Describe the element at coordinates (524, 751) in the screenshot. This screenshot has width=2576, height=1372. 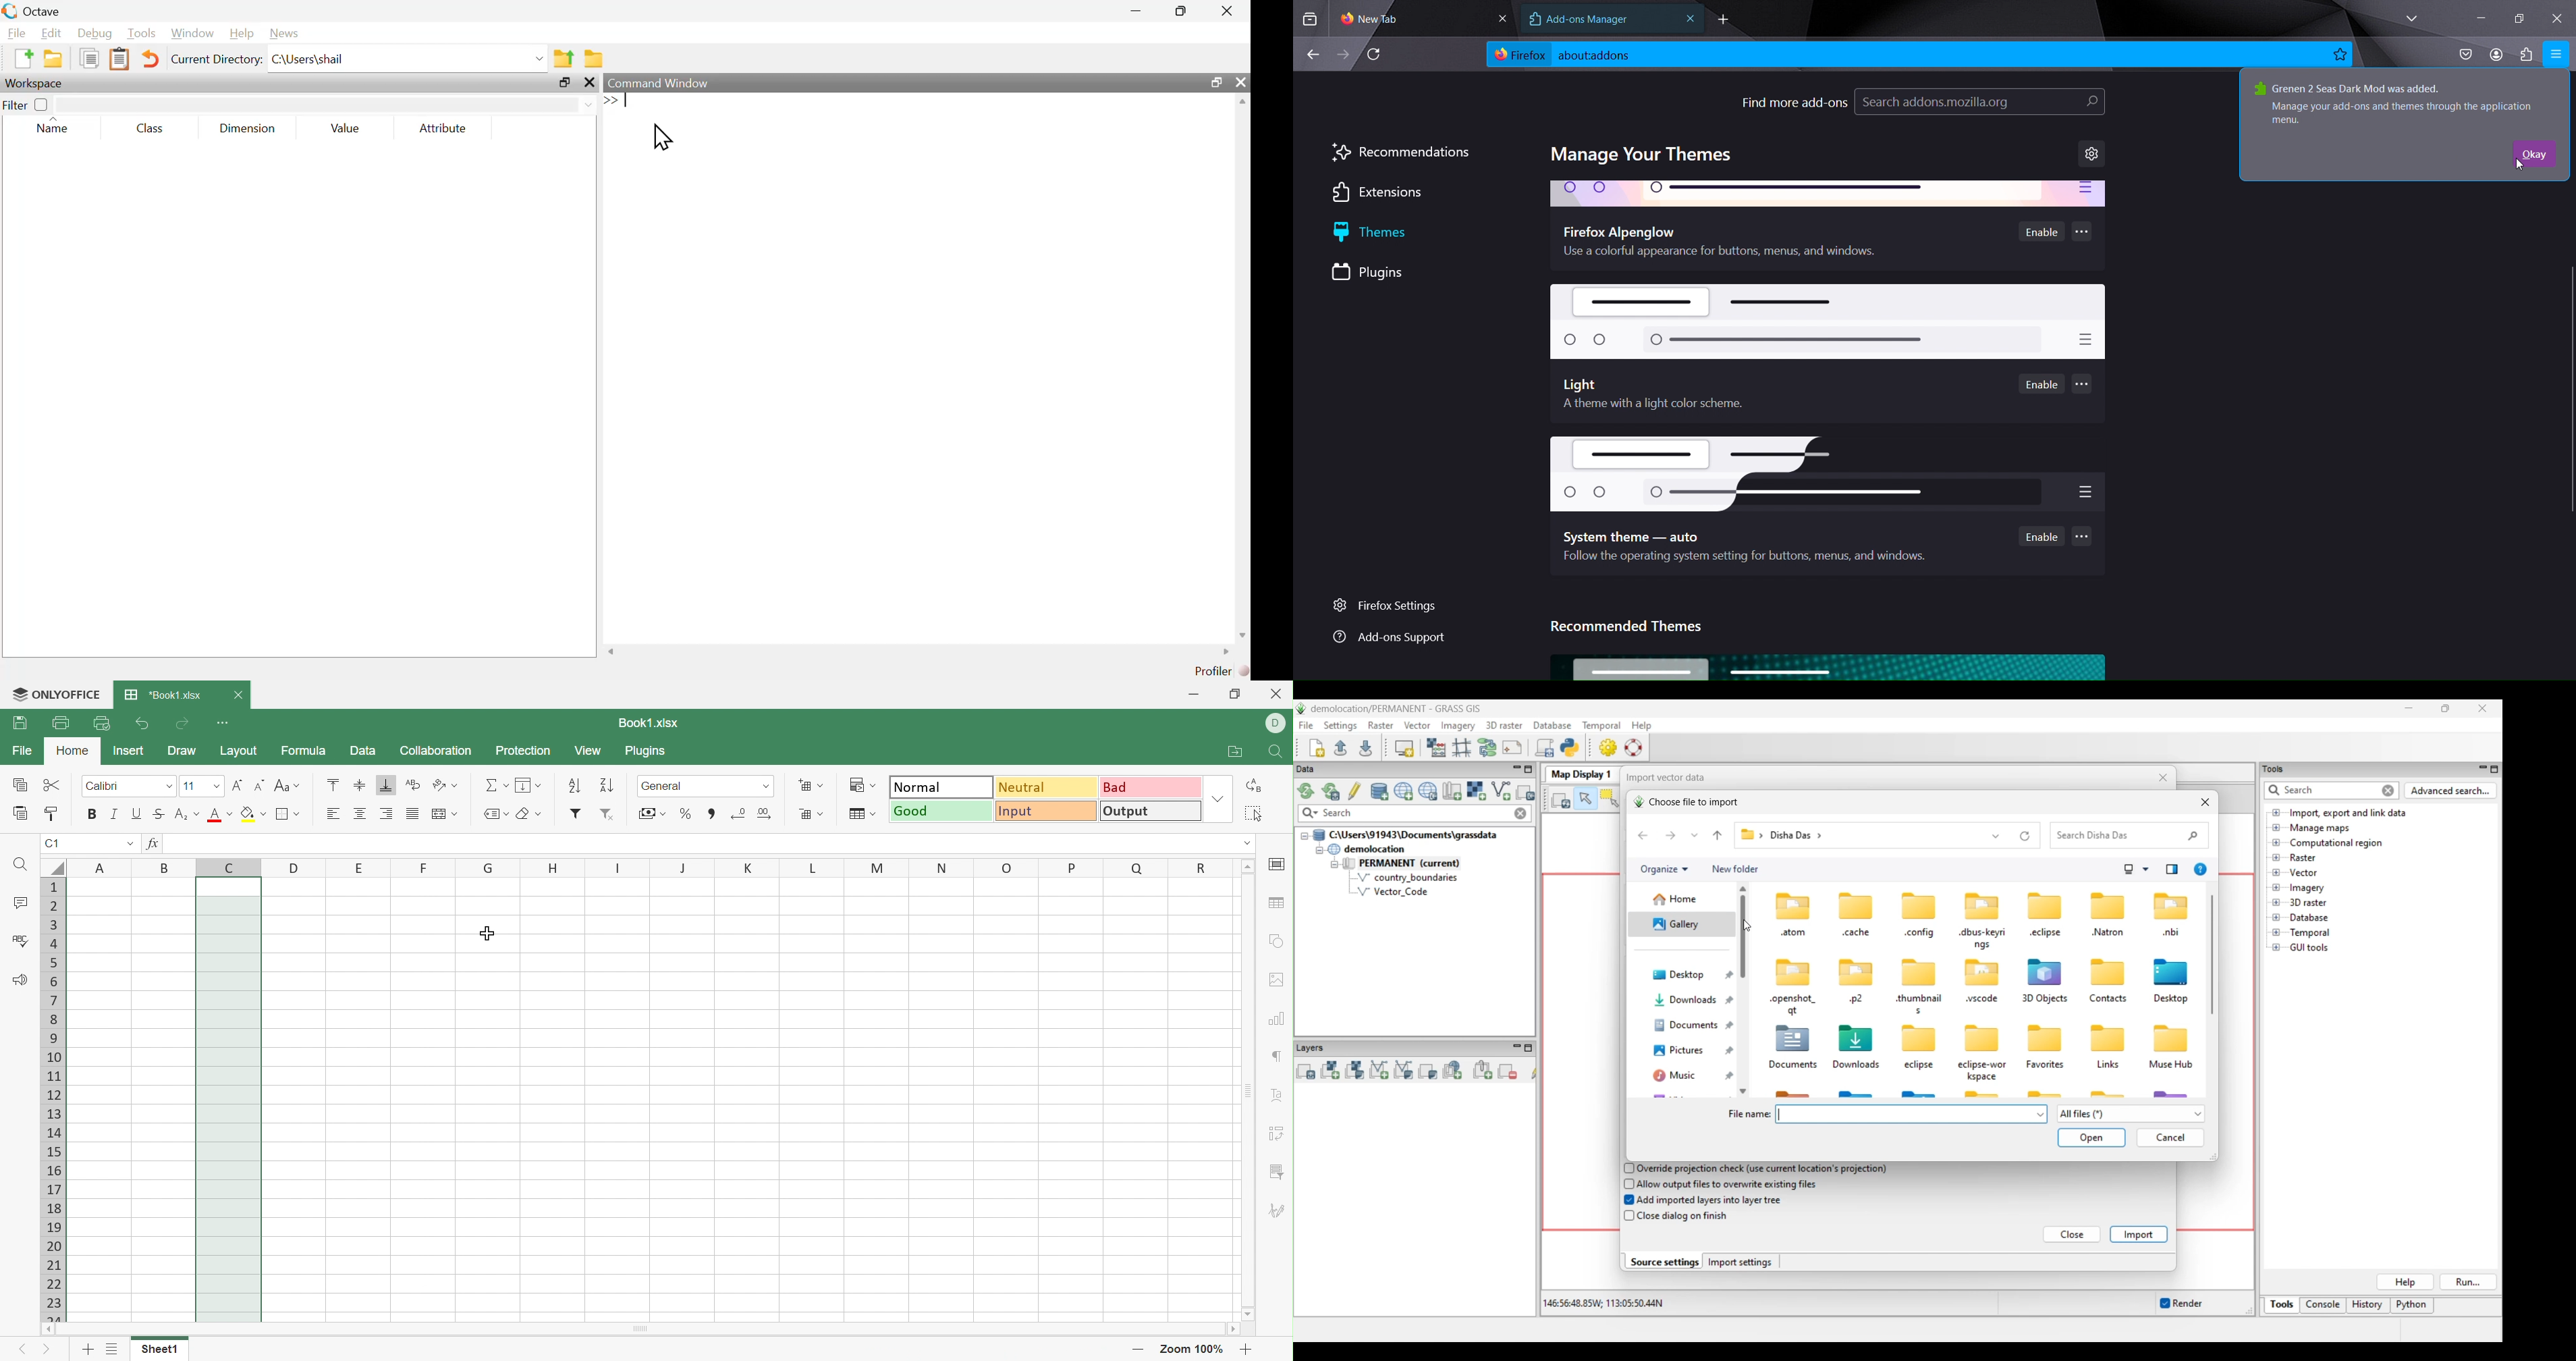
I see `Protection` at that location.